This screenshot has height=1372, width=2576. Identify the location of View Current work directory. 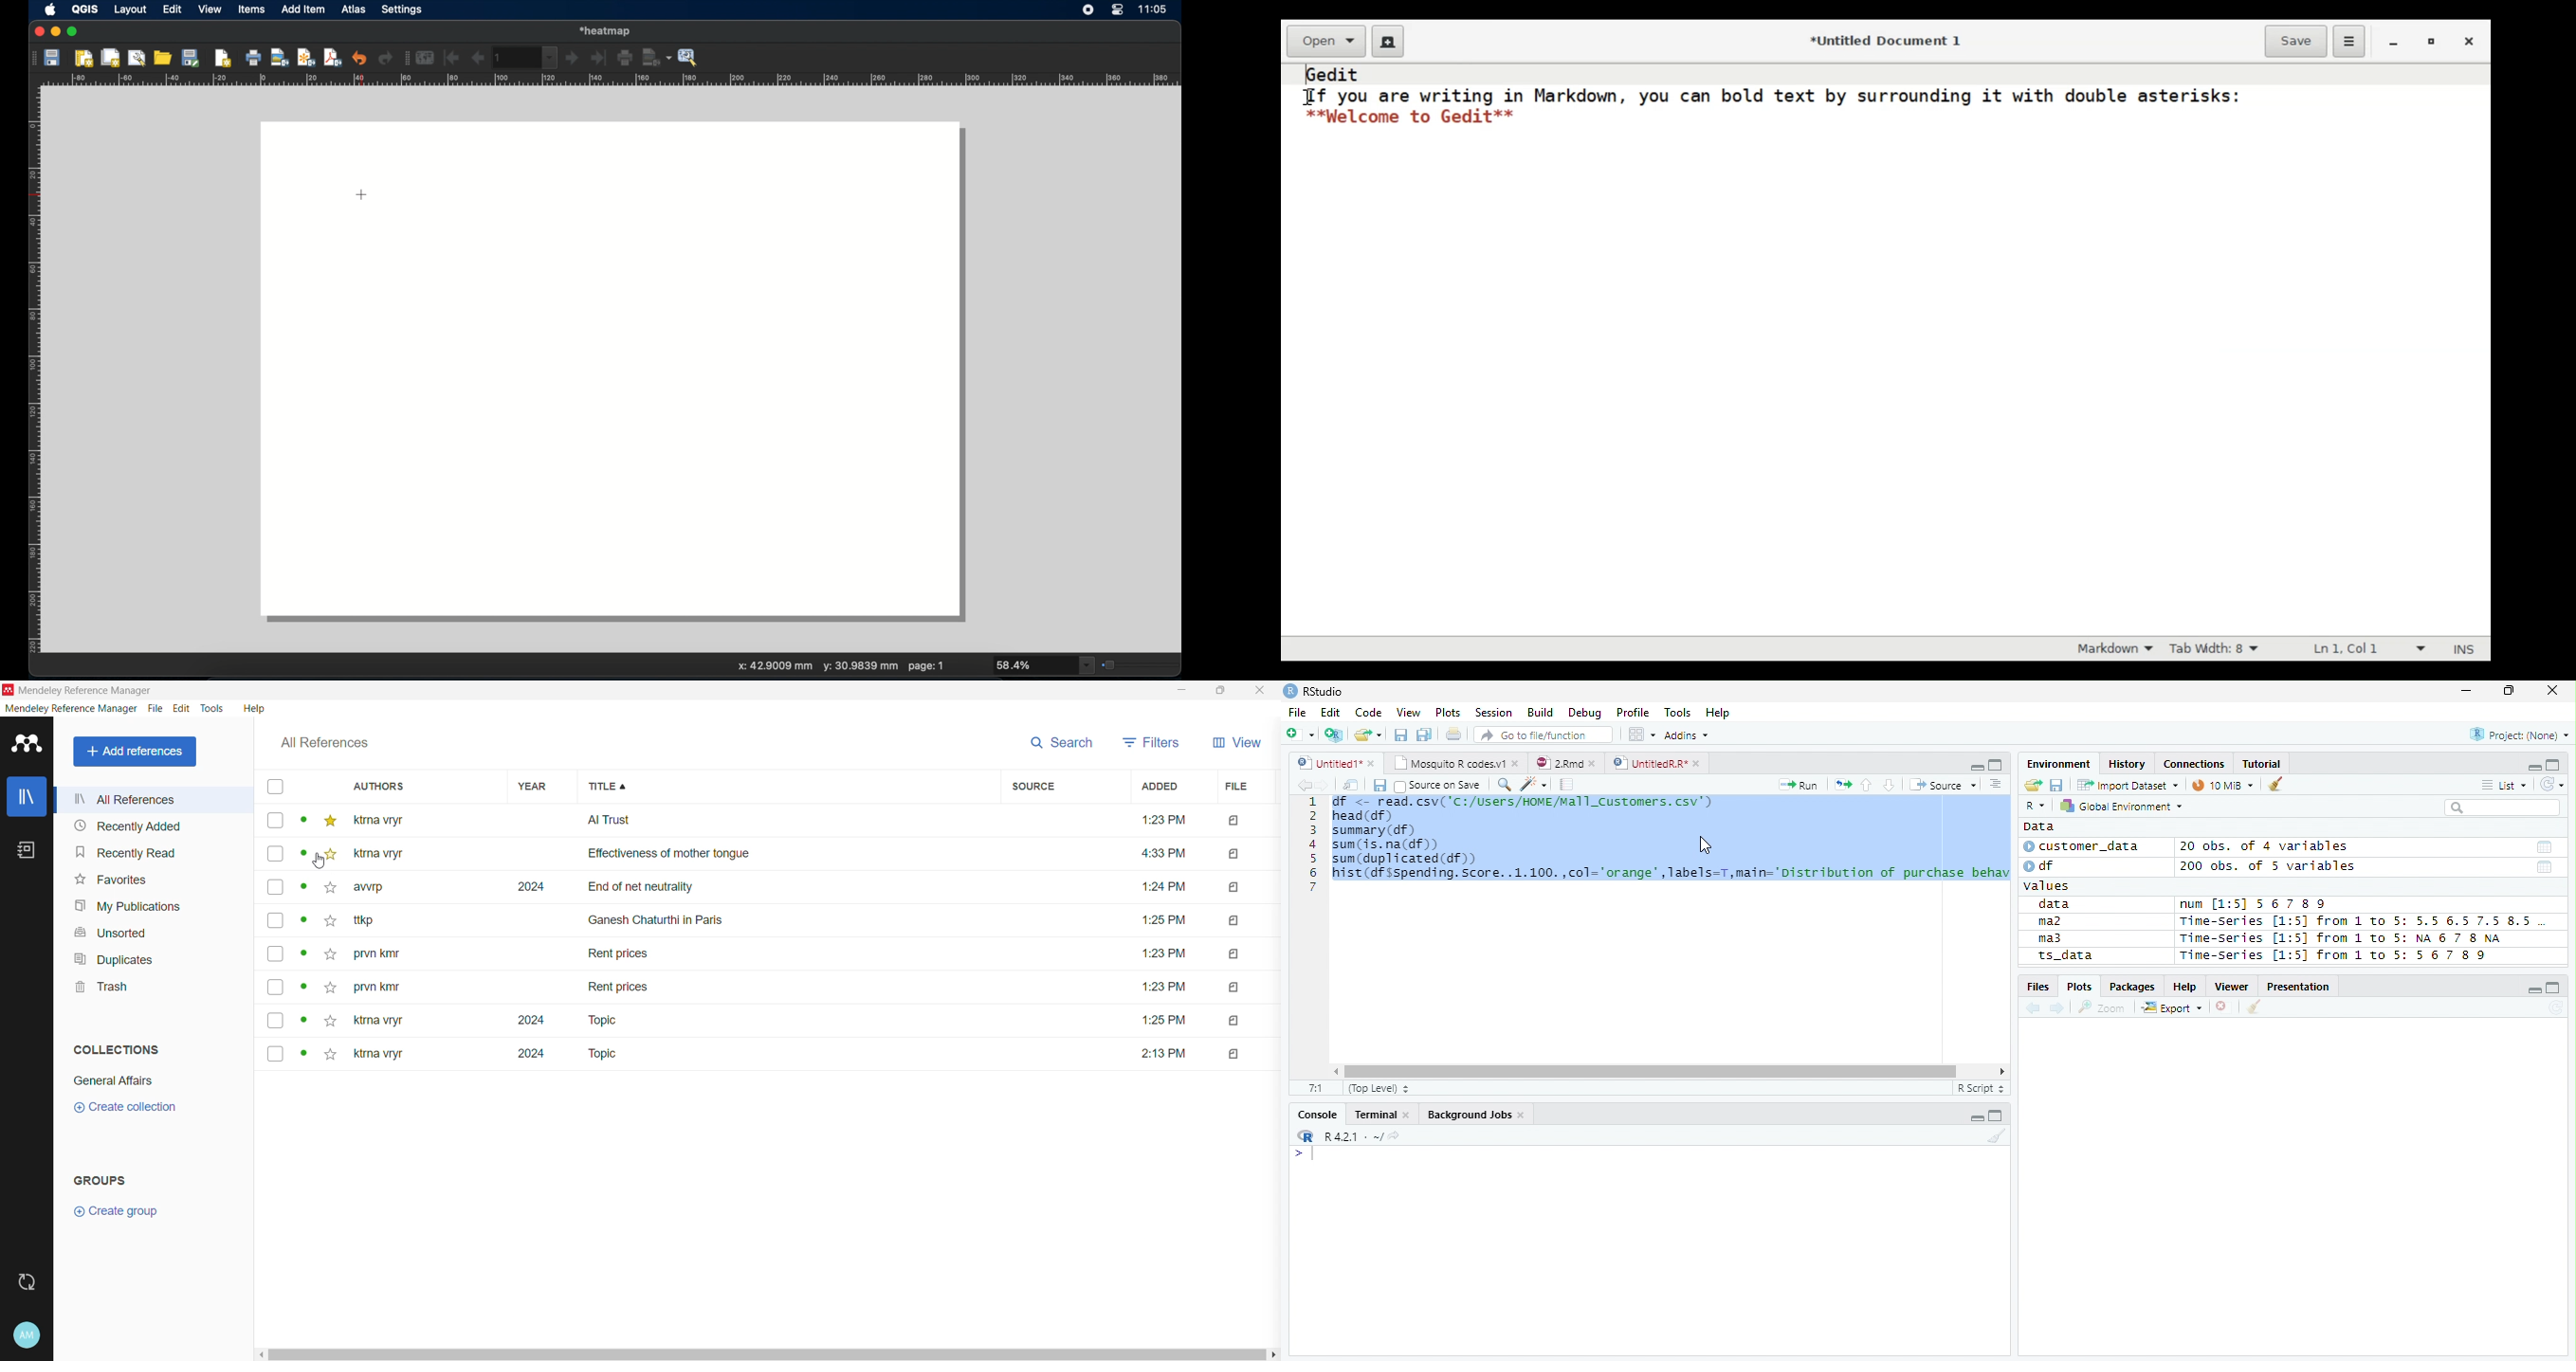
(1396, 1135).